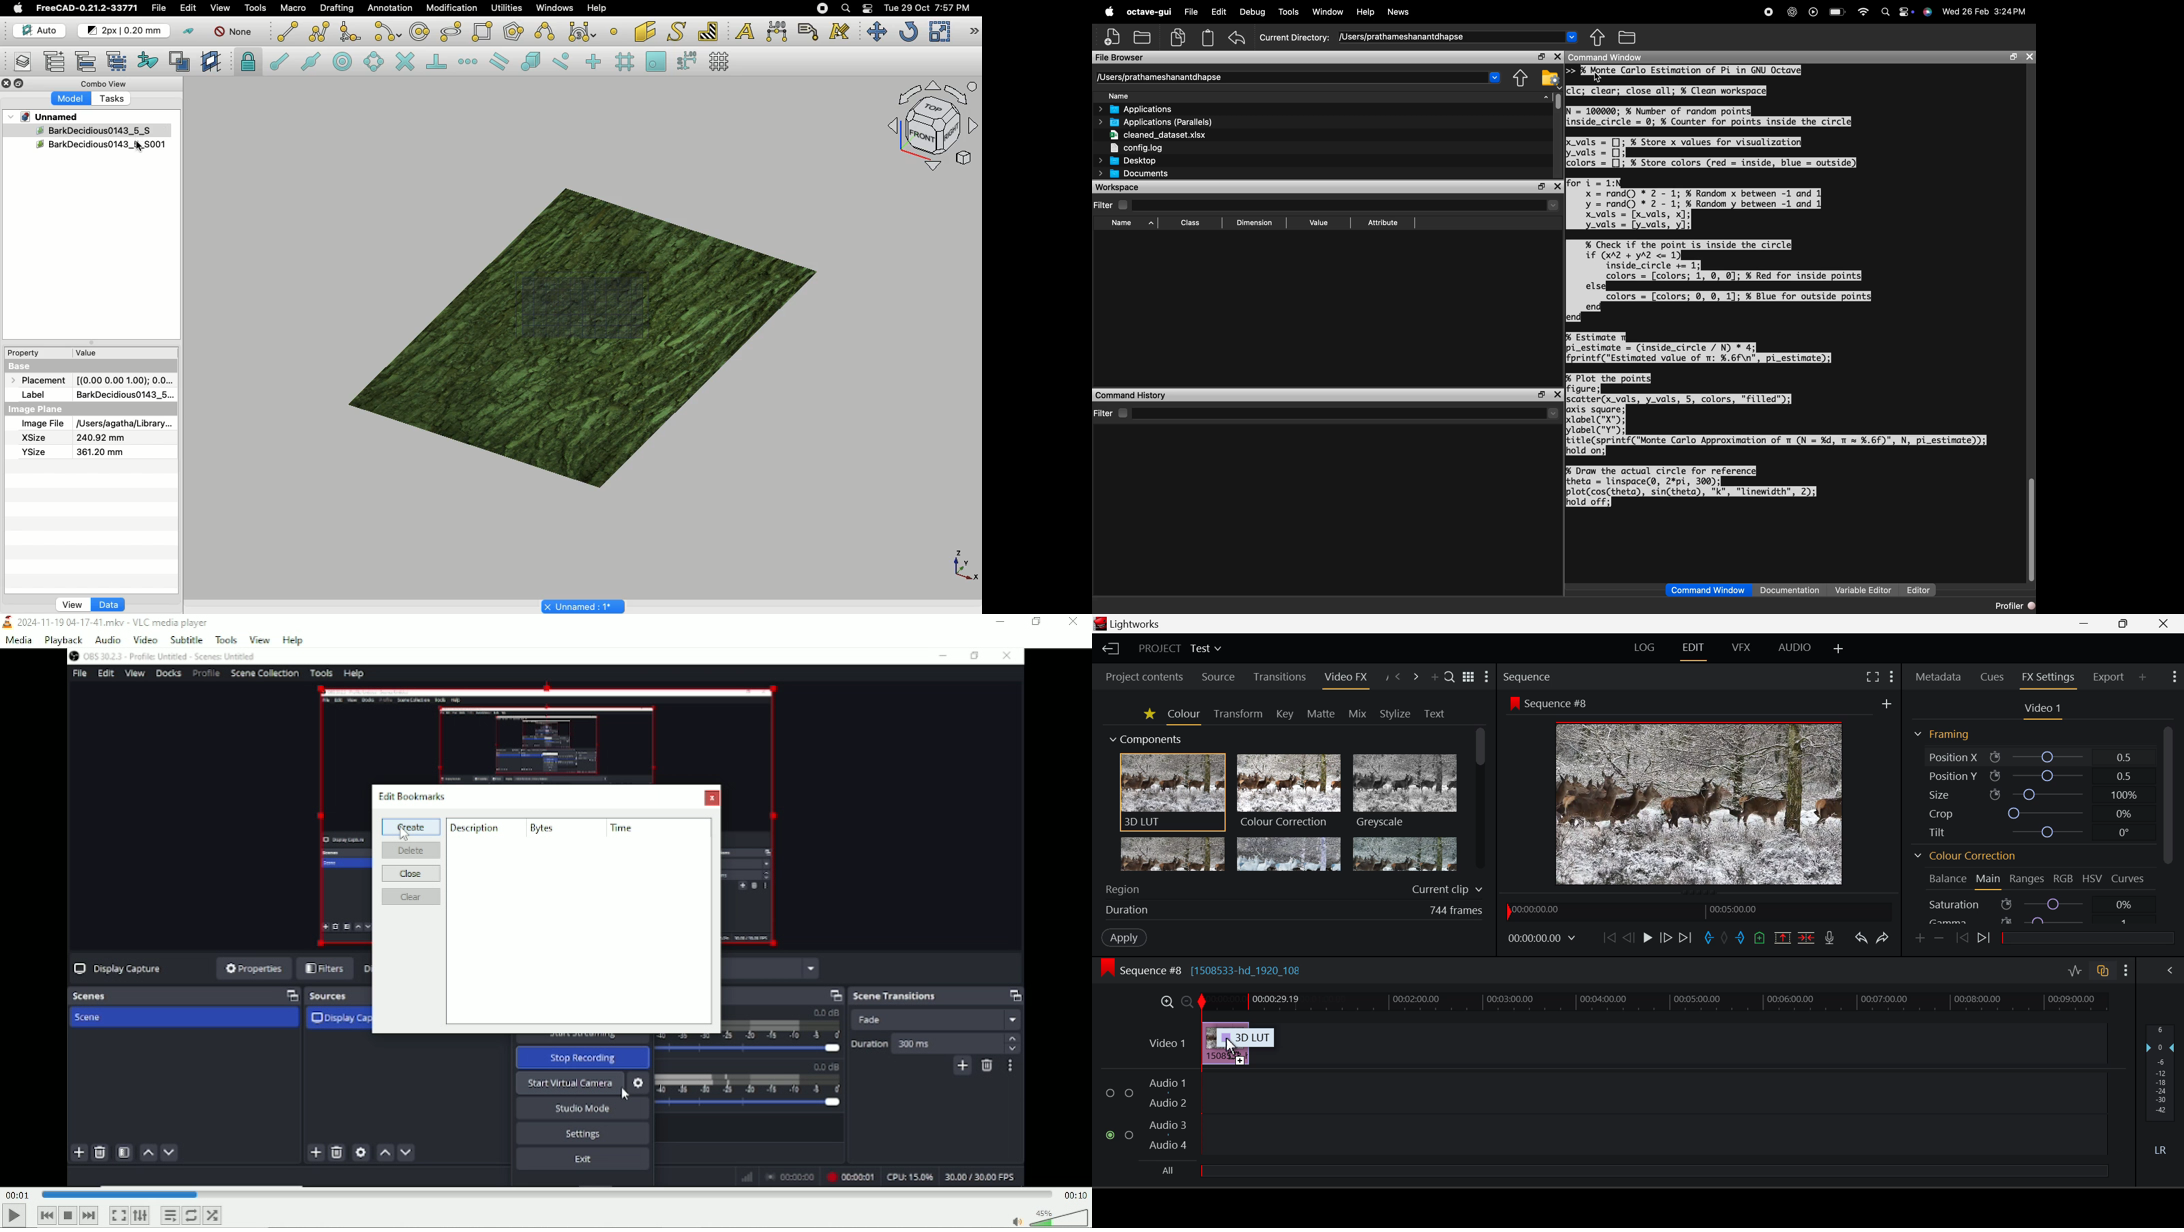 The width and height of the screenshot is (2184, 1232). I want to click on Point, so click(614, 30).